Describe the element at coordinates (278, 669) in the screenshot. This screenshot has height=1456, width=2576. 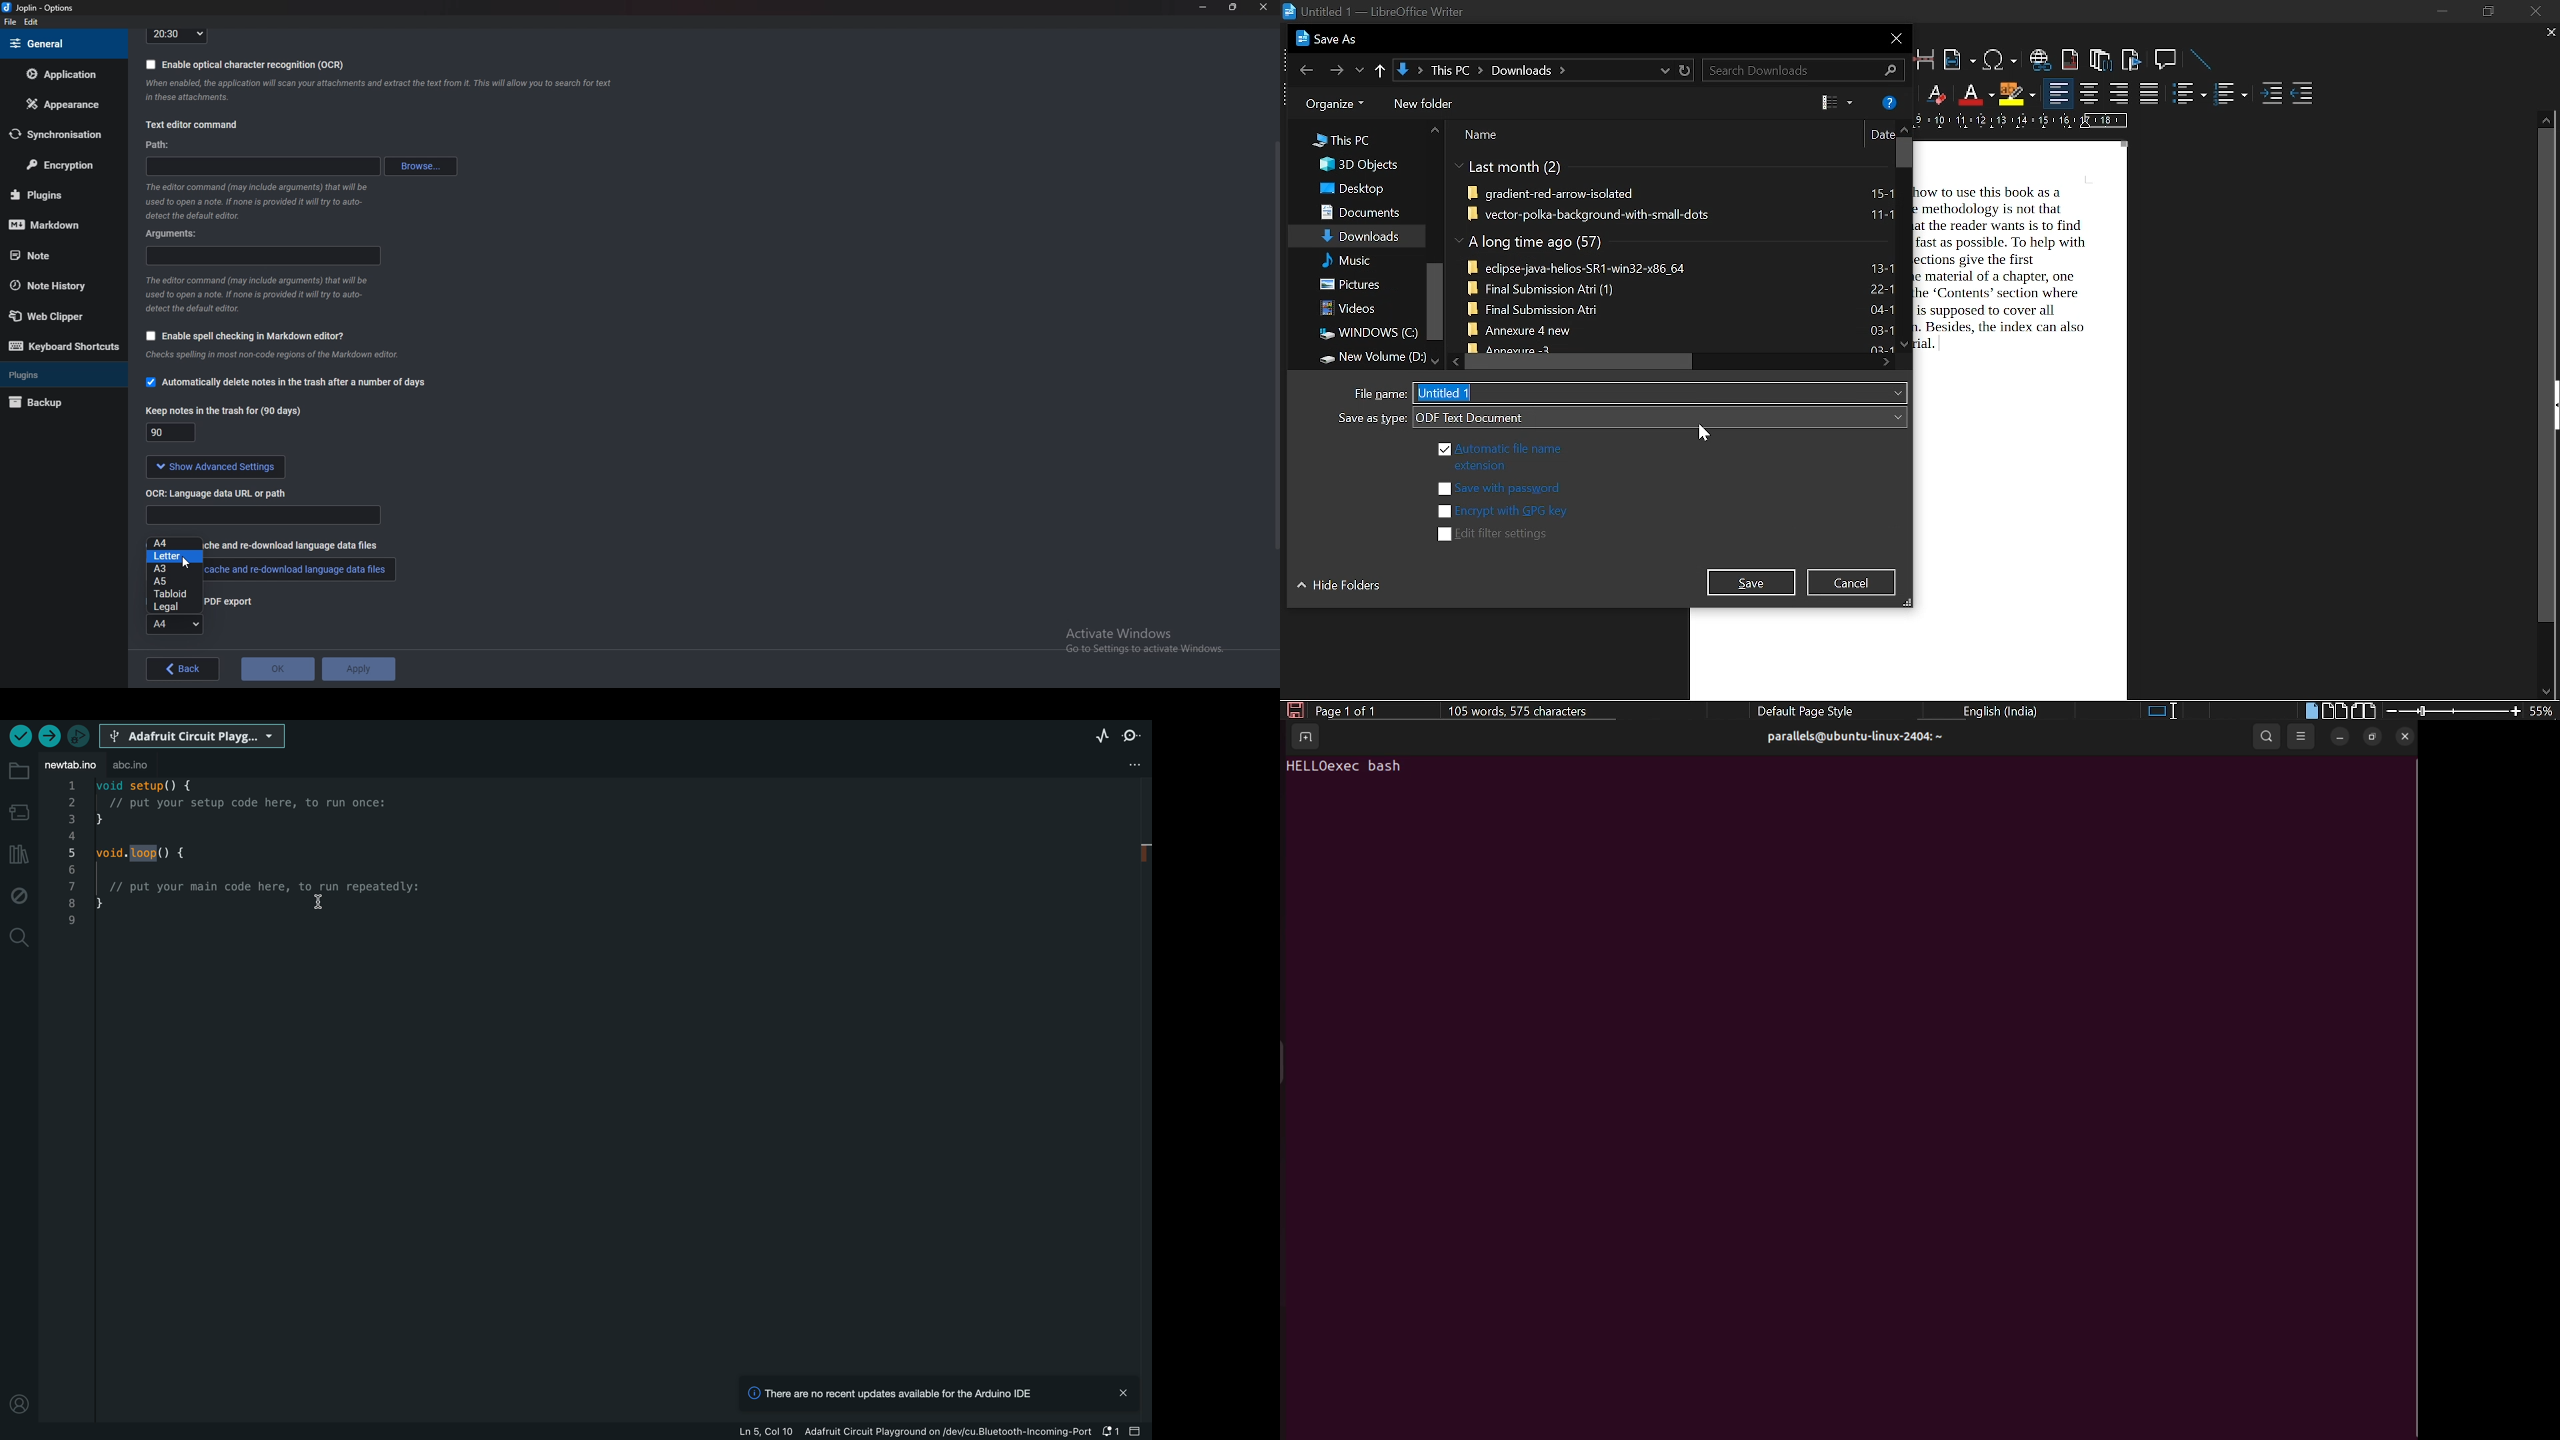
I see `ok` at that location.